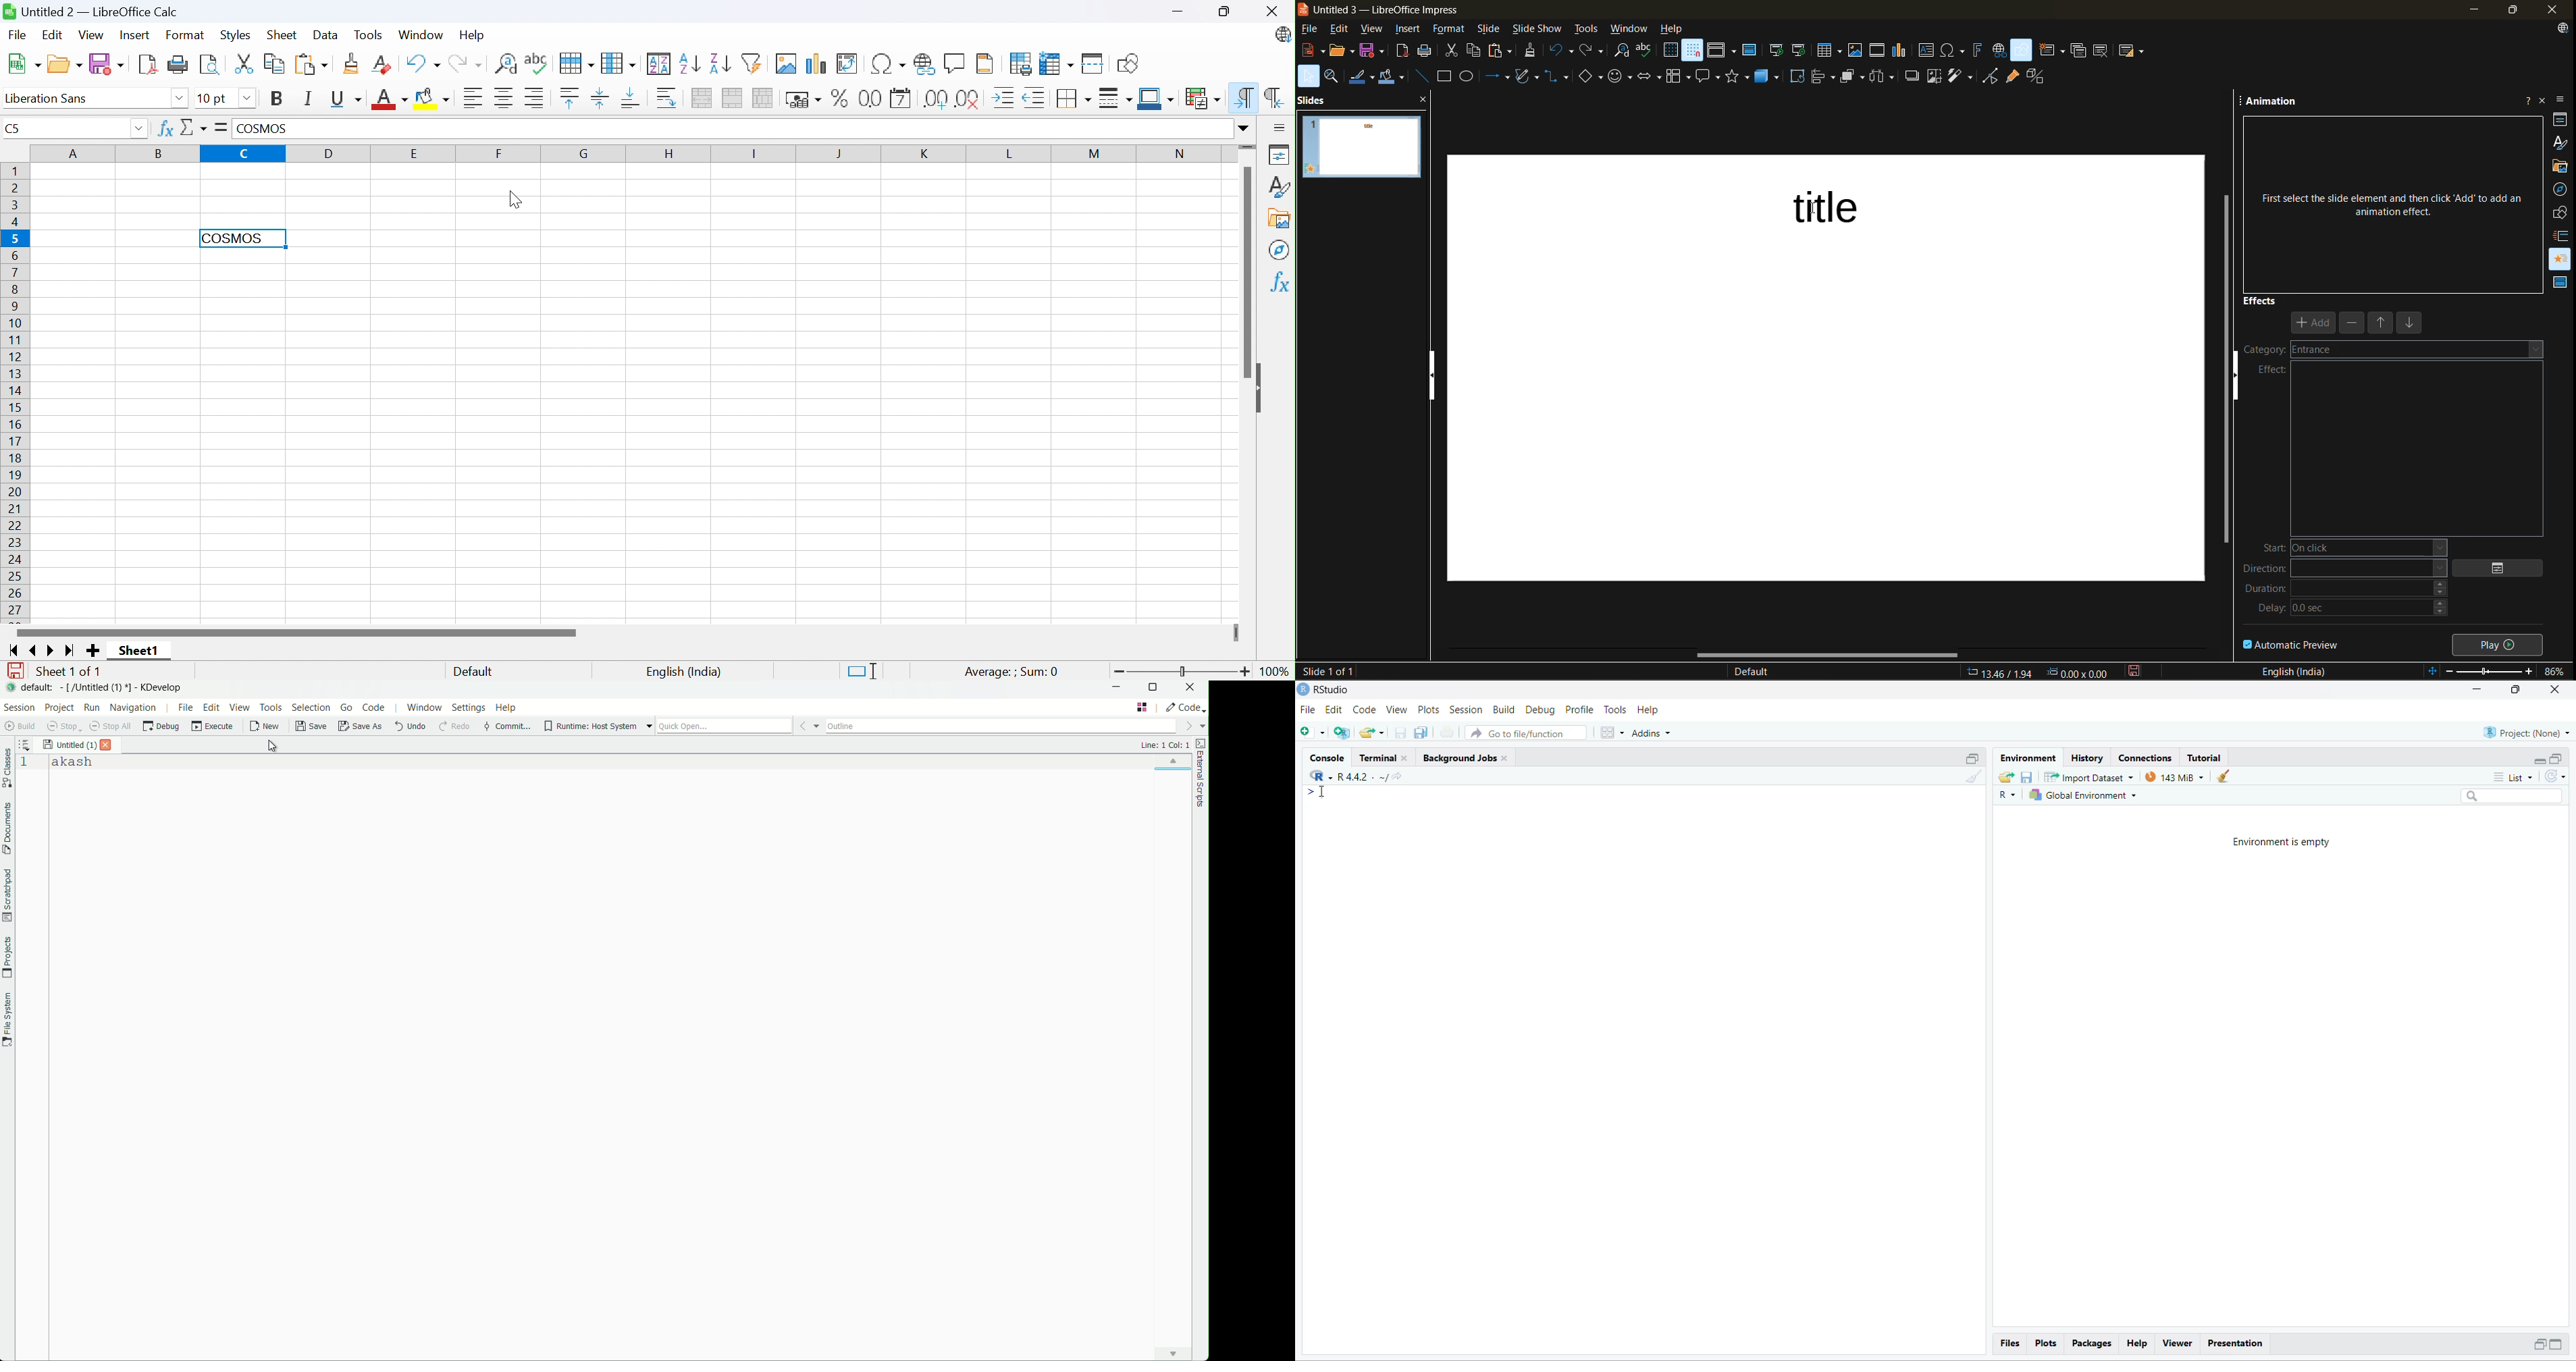  Describe the element at coordinates (1342, 29) in the screenshot. I see `edit` at that location.